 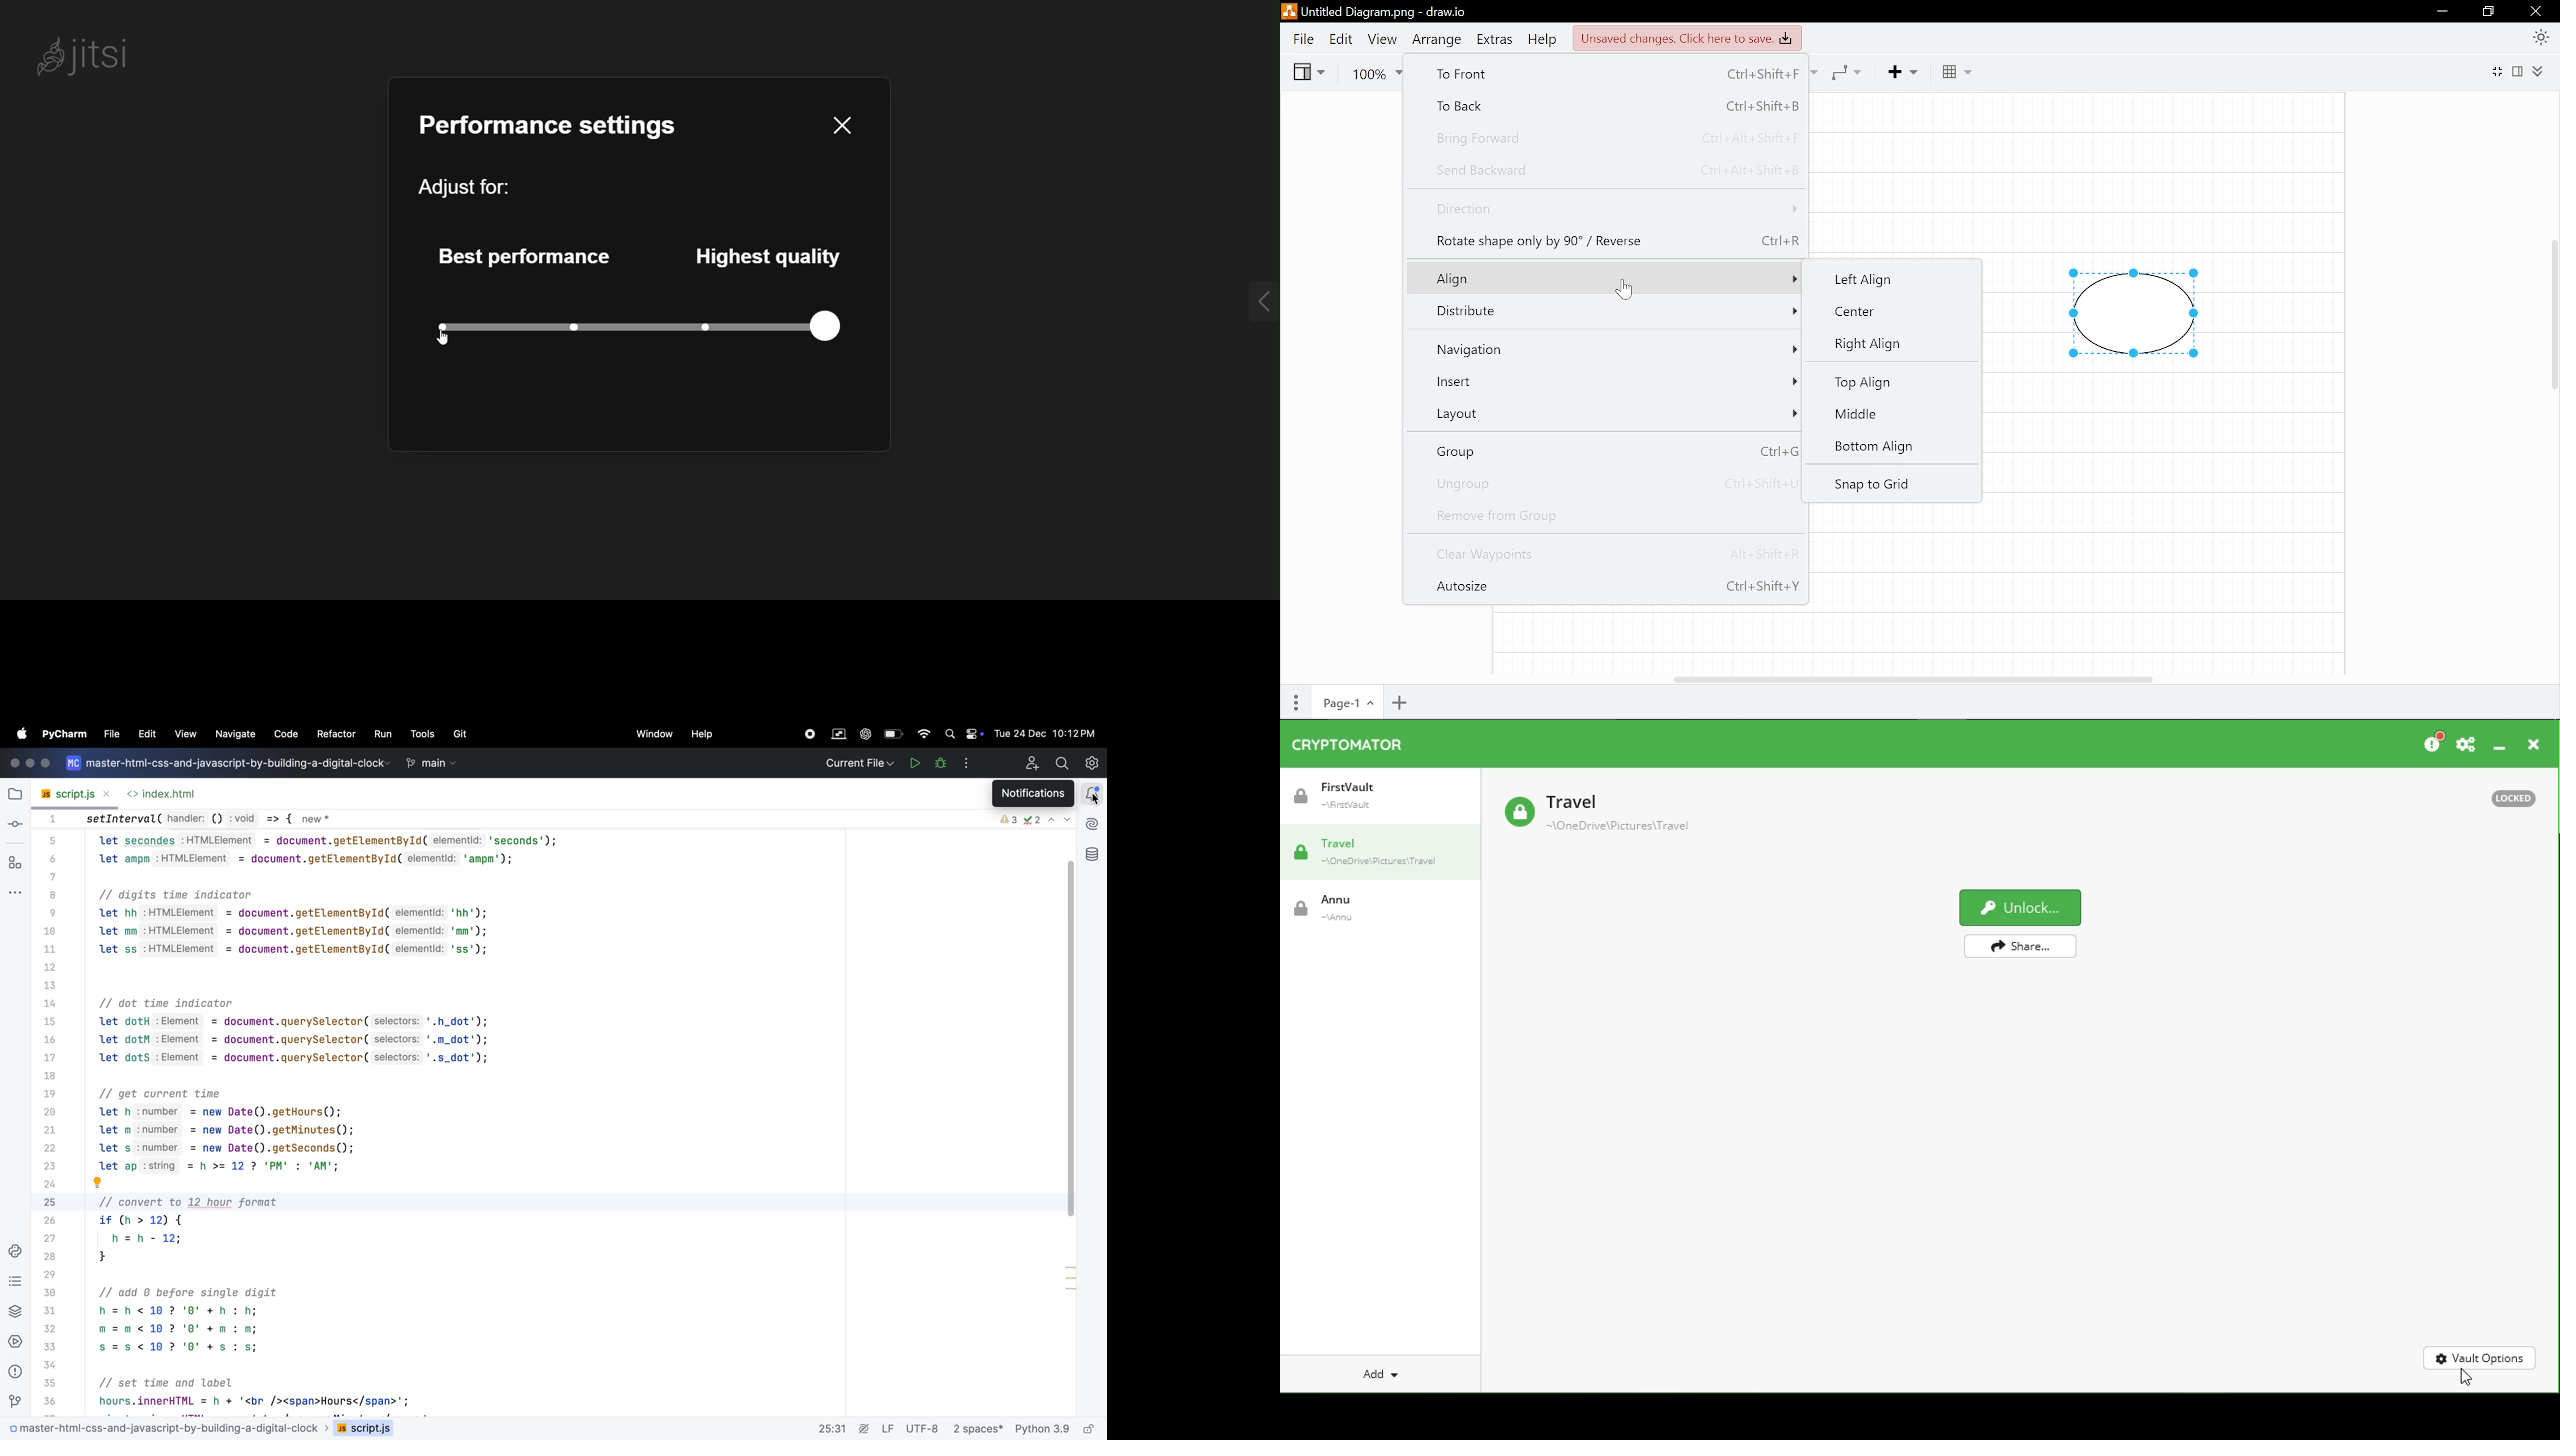 What do you see at coordinates (1914, 679) in the screenshot?
I see `Horizontal scrollbar` at bounding box center [1914, 679].